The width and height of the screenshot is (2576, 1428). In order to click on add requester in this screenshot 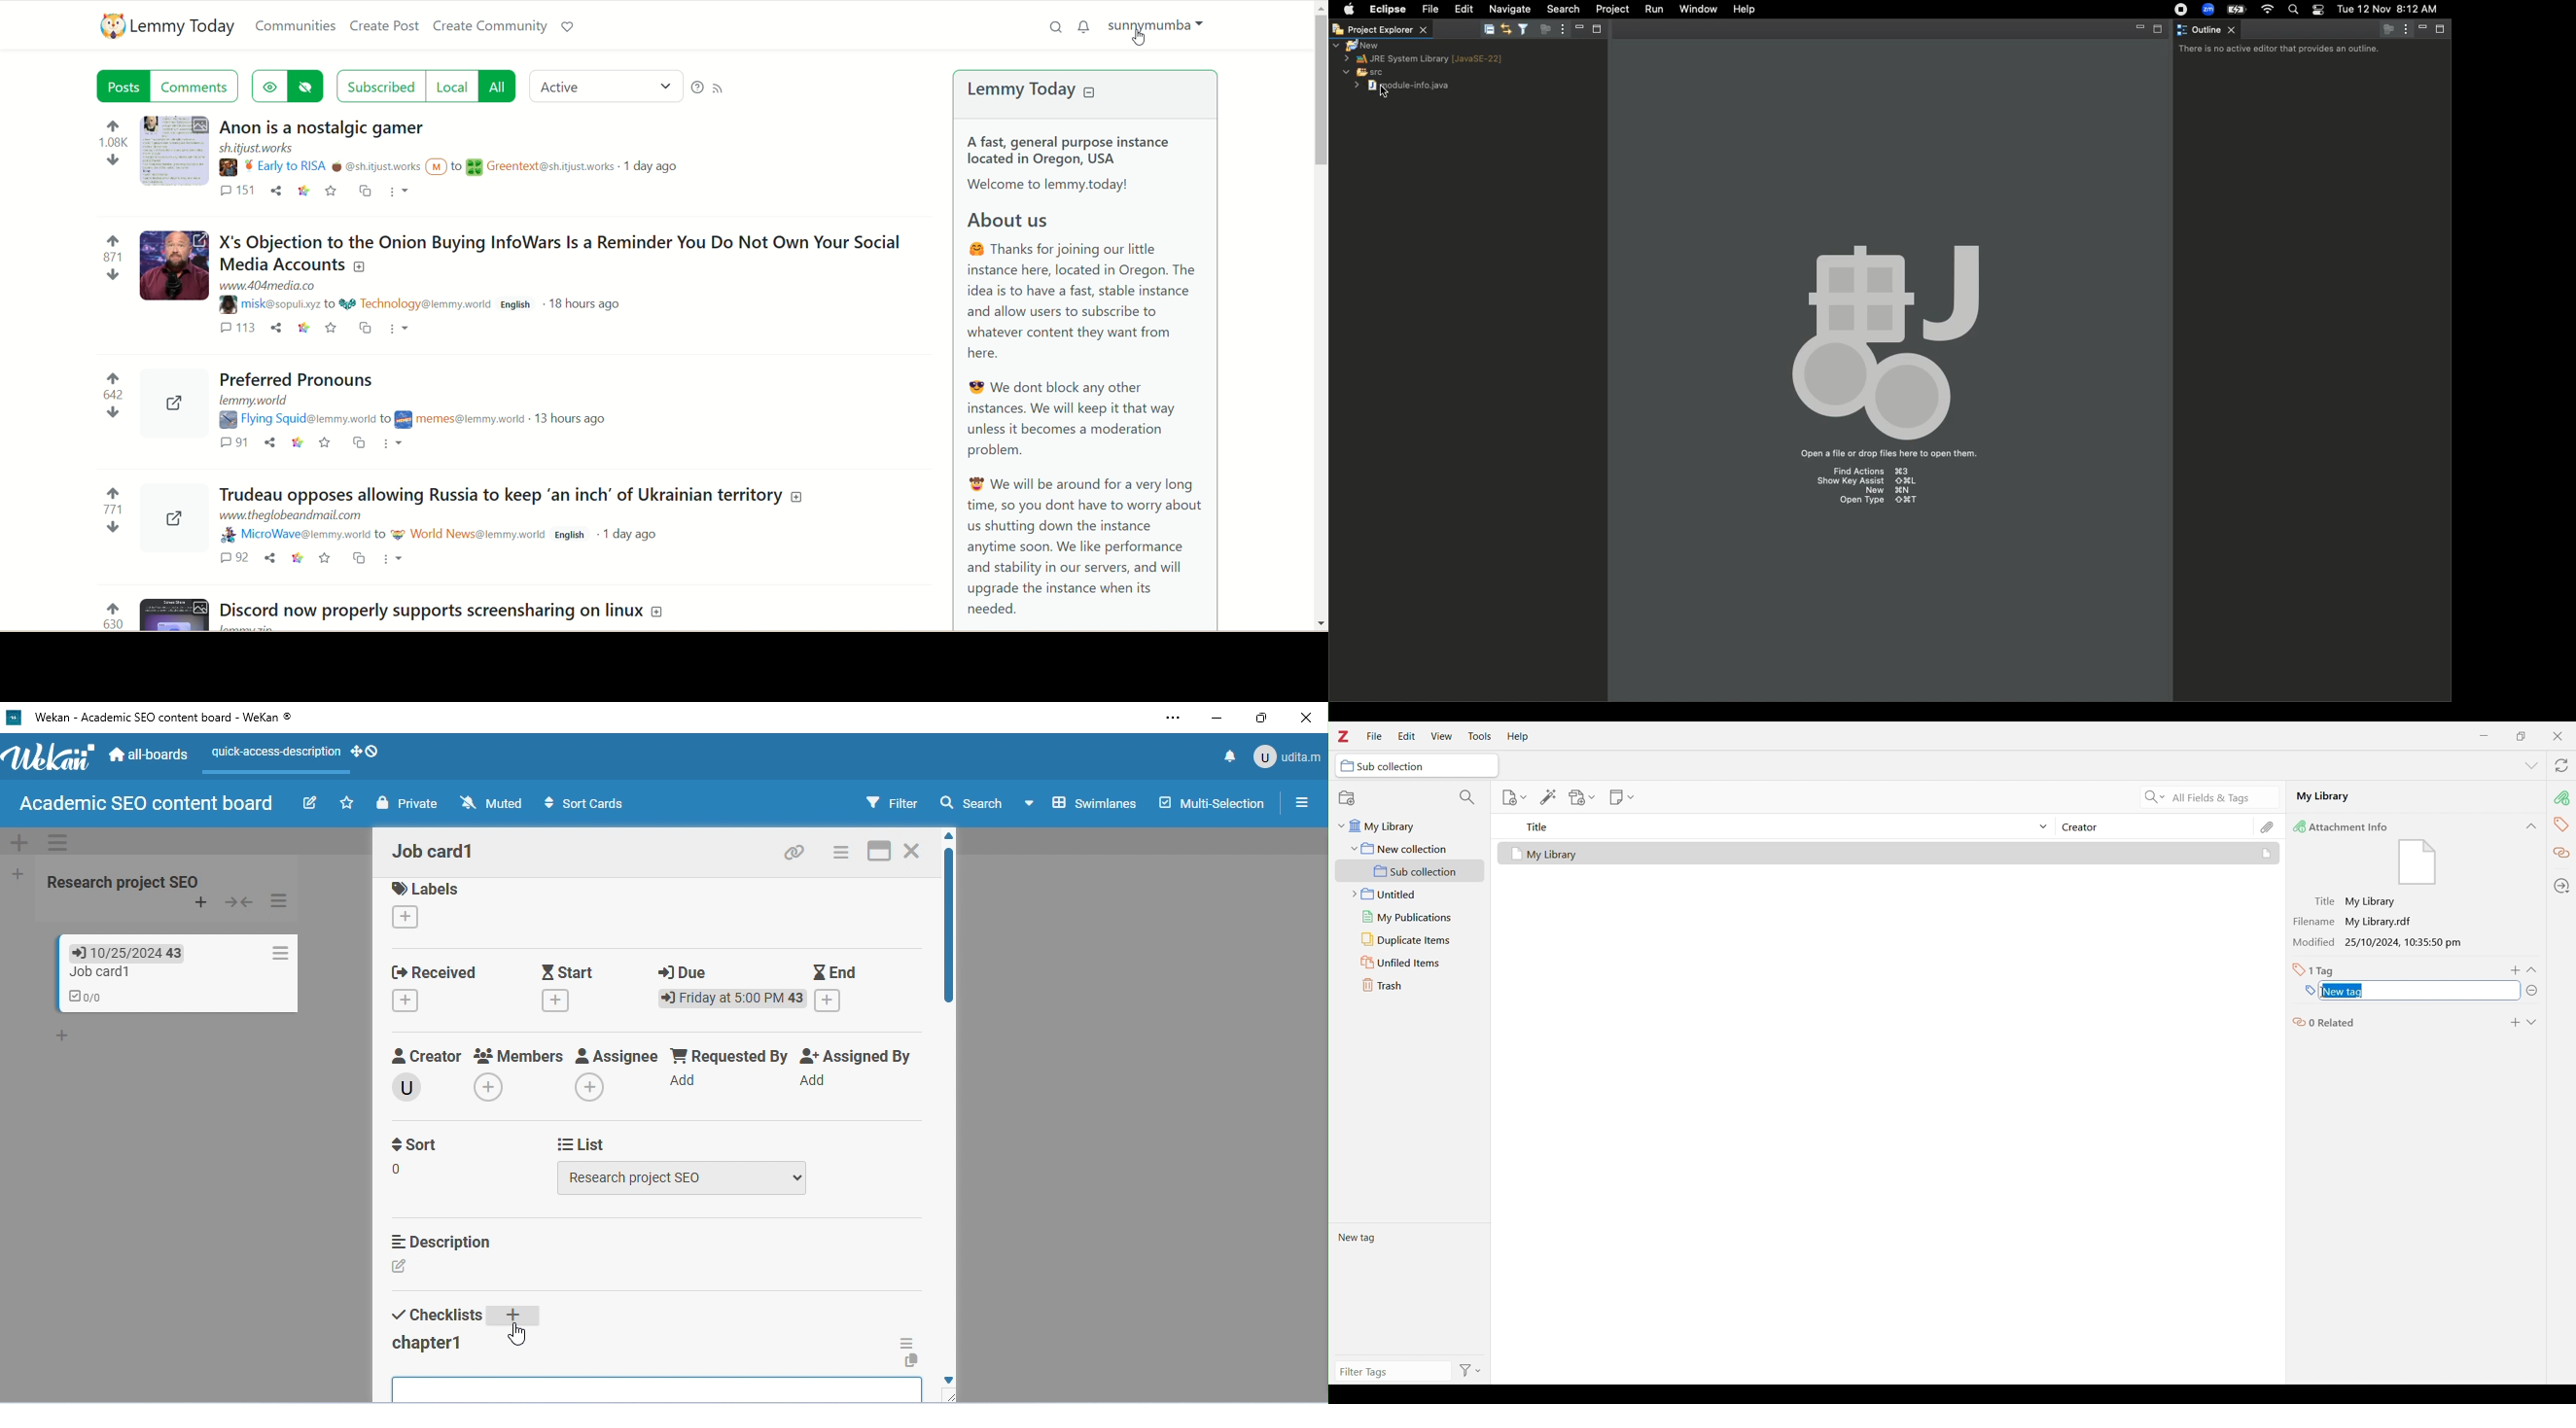, I will do `click(684, 1084)`.